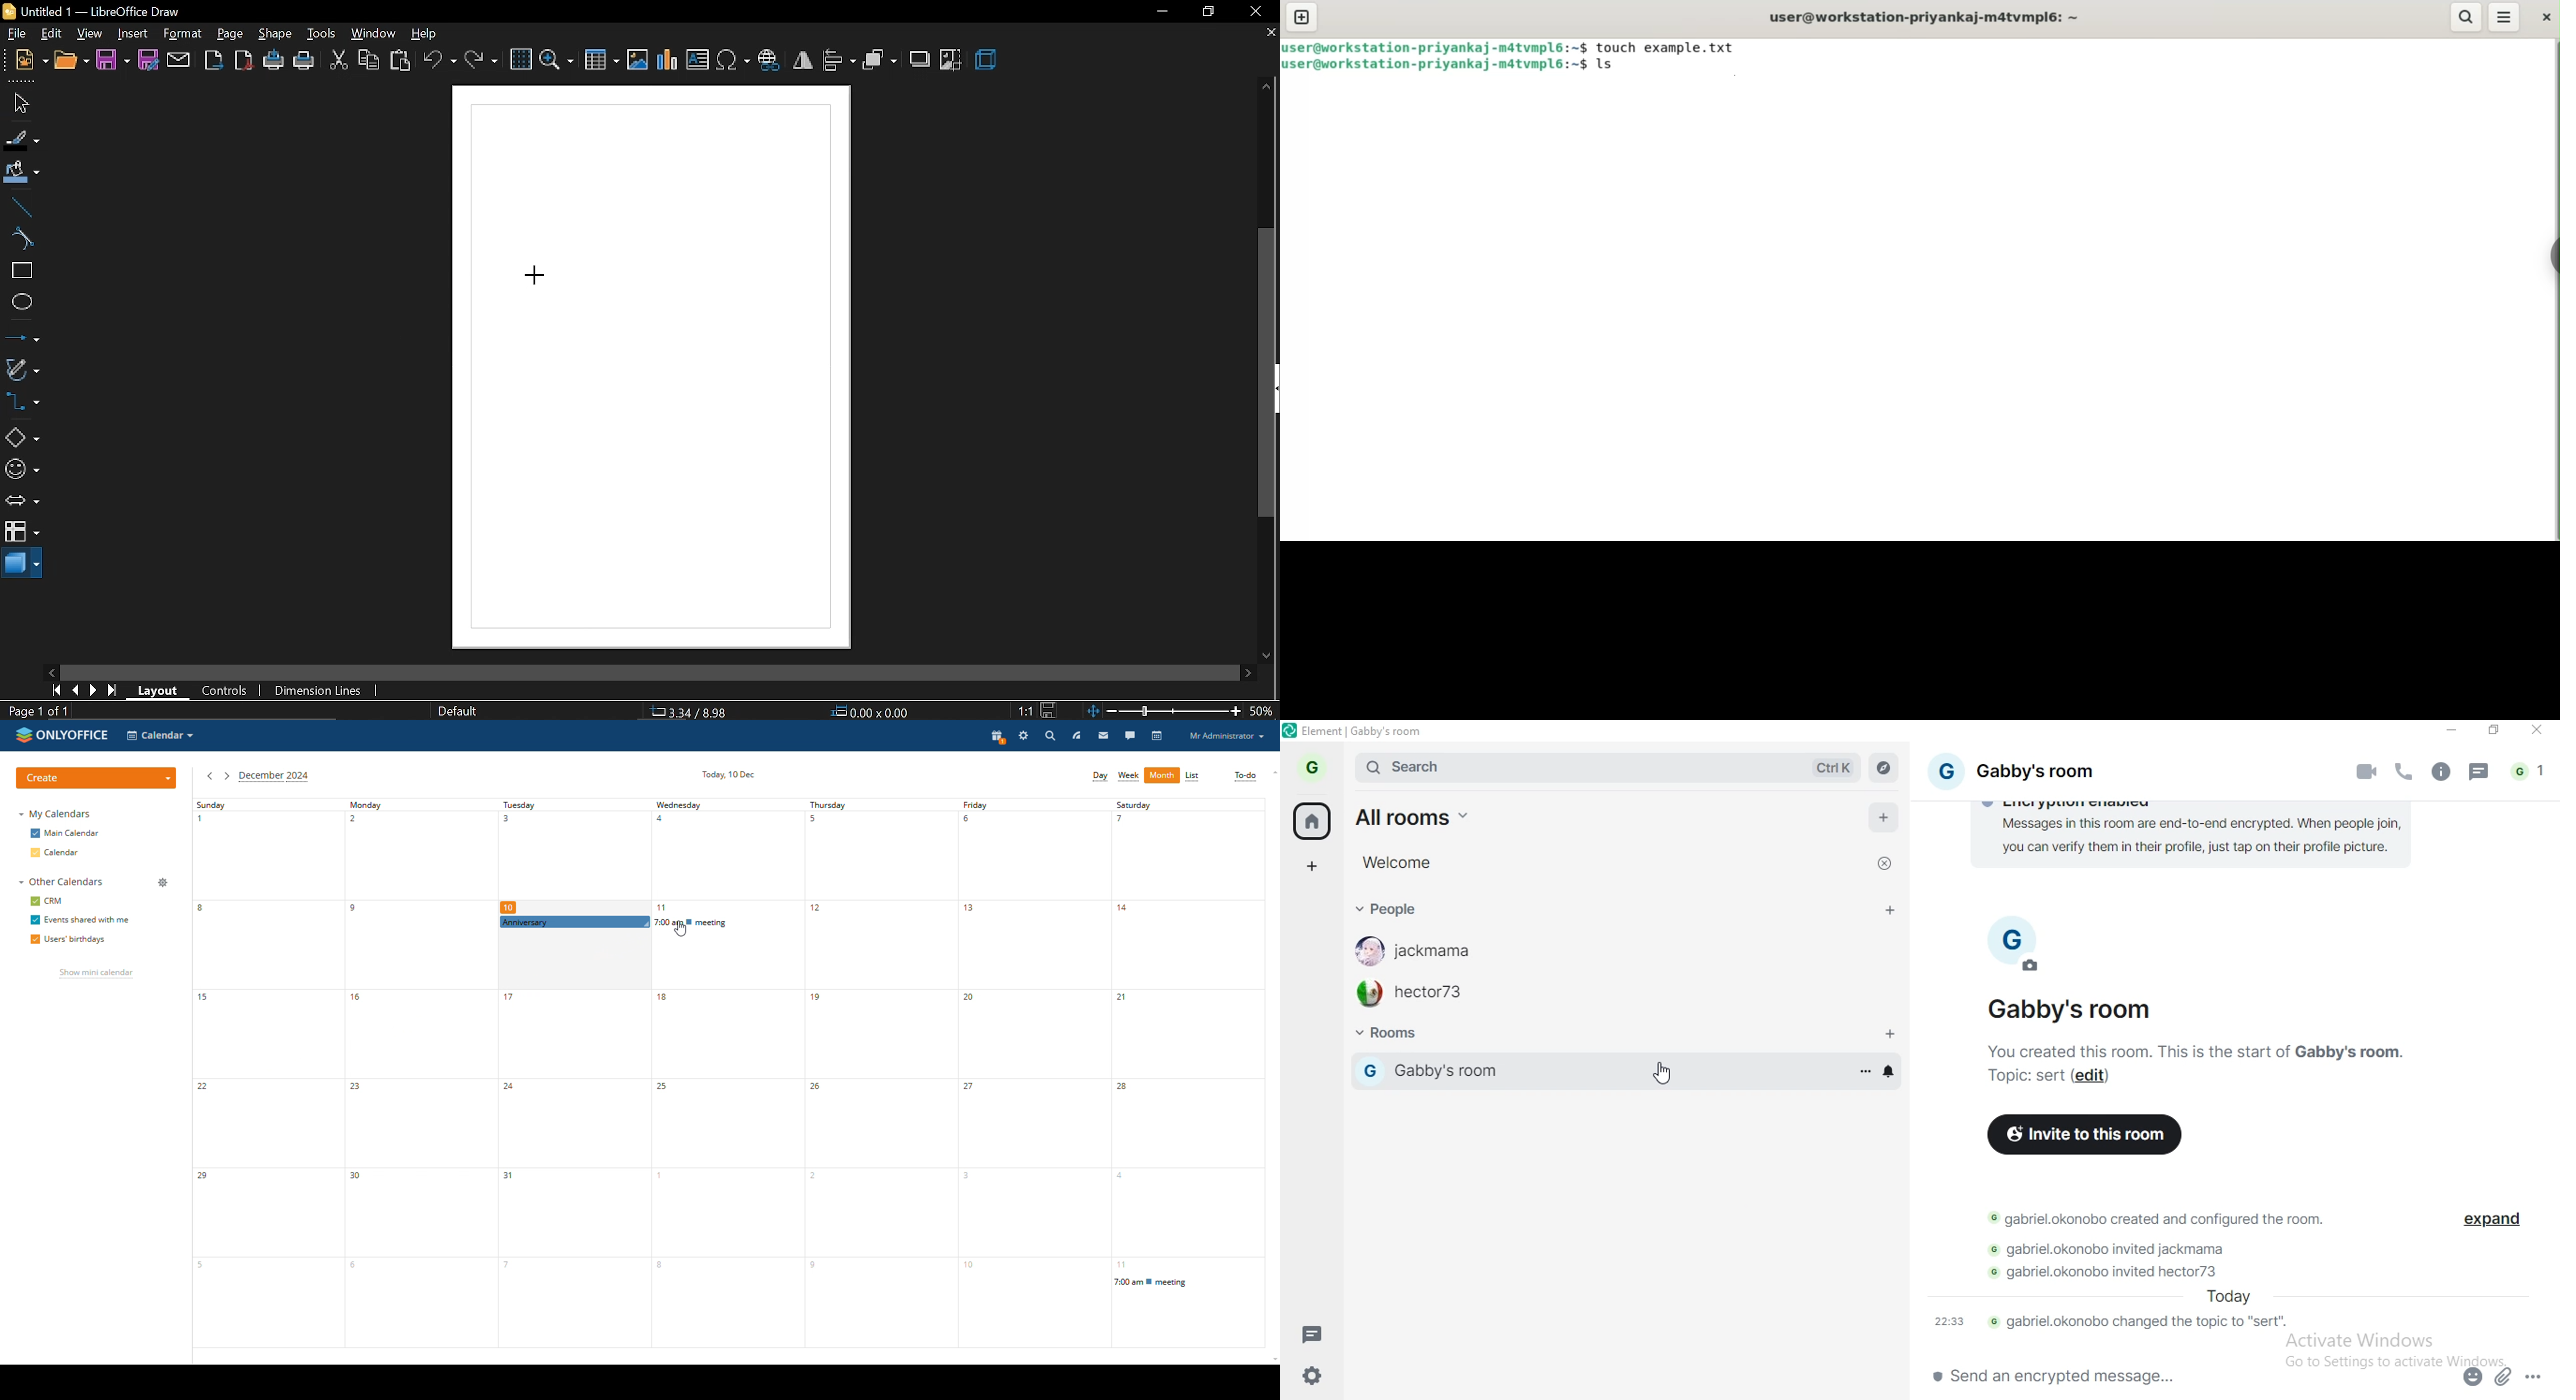 The height and width of the screenshot is (1400, 2576). What do you see at coordinates (227, 691) in the screenshot?
I see `controls` at bounding box center [227, 691].